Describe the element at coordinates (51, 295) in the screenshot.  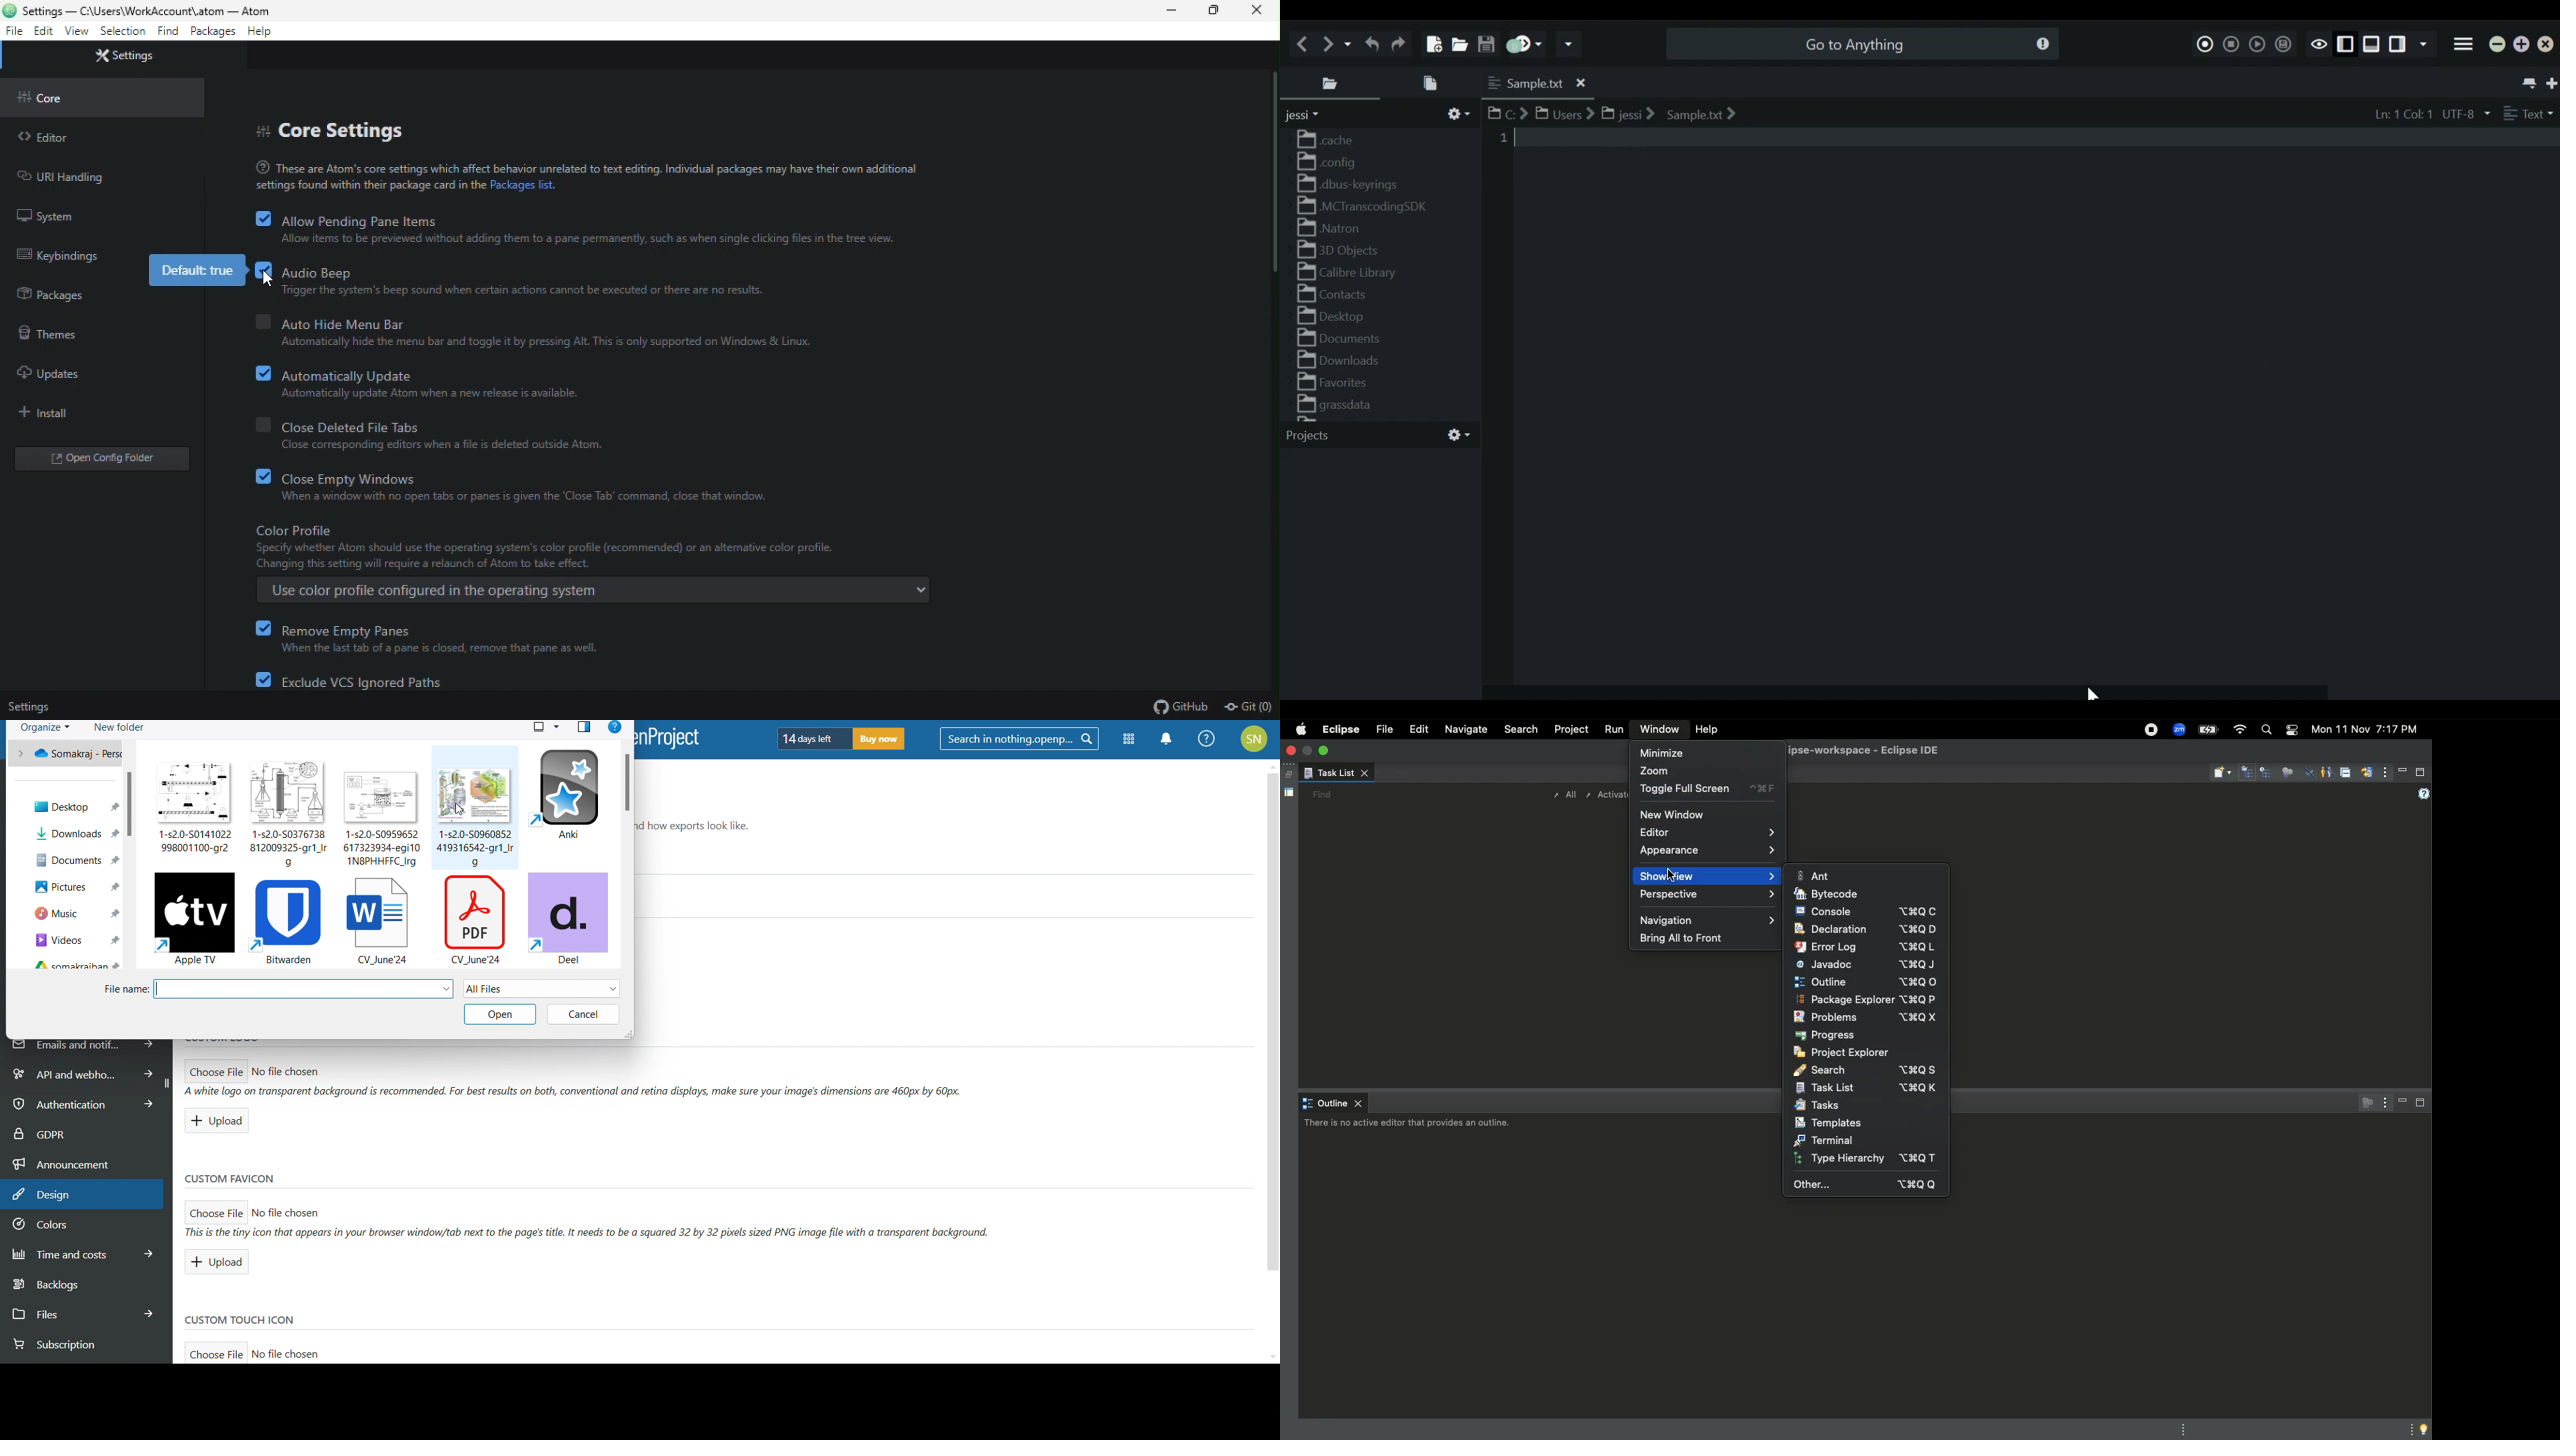
I see `packages` at that location.